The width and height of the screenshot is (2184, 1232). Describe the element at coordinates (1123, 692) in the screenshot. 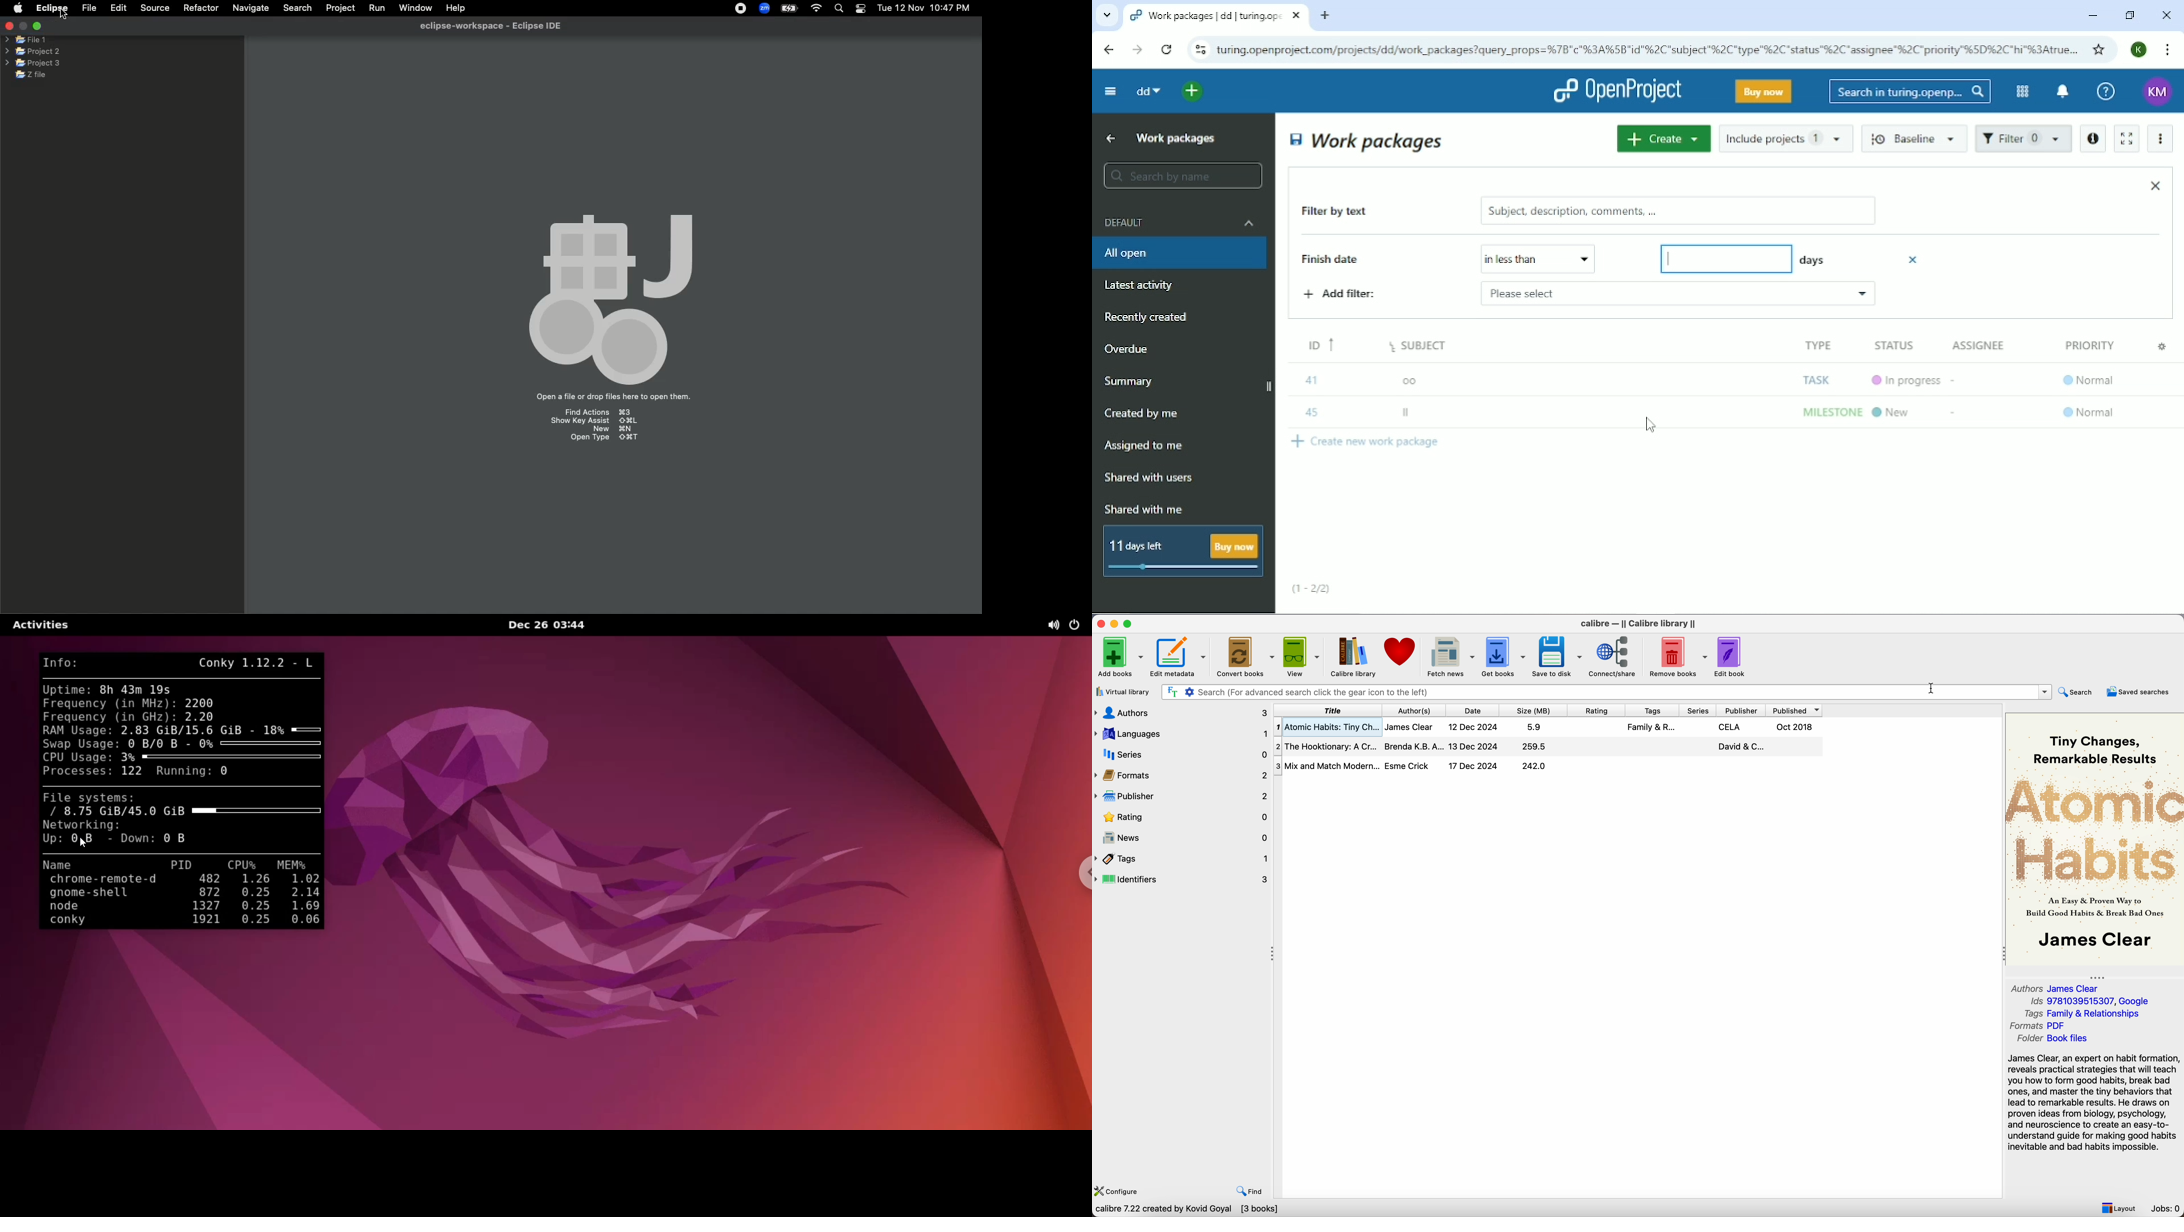

I see `virtual library` at that location.